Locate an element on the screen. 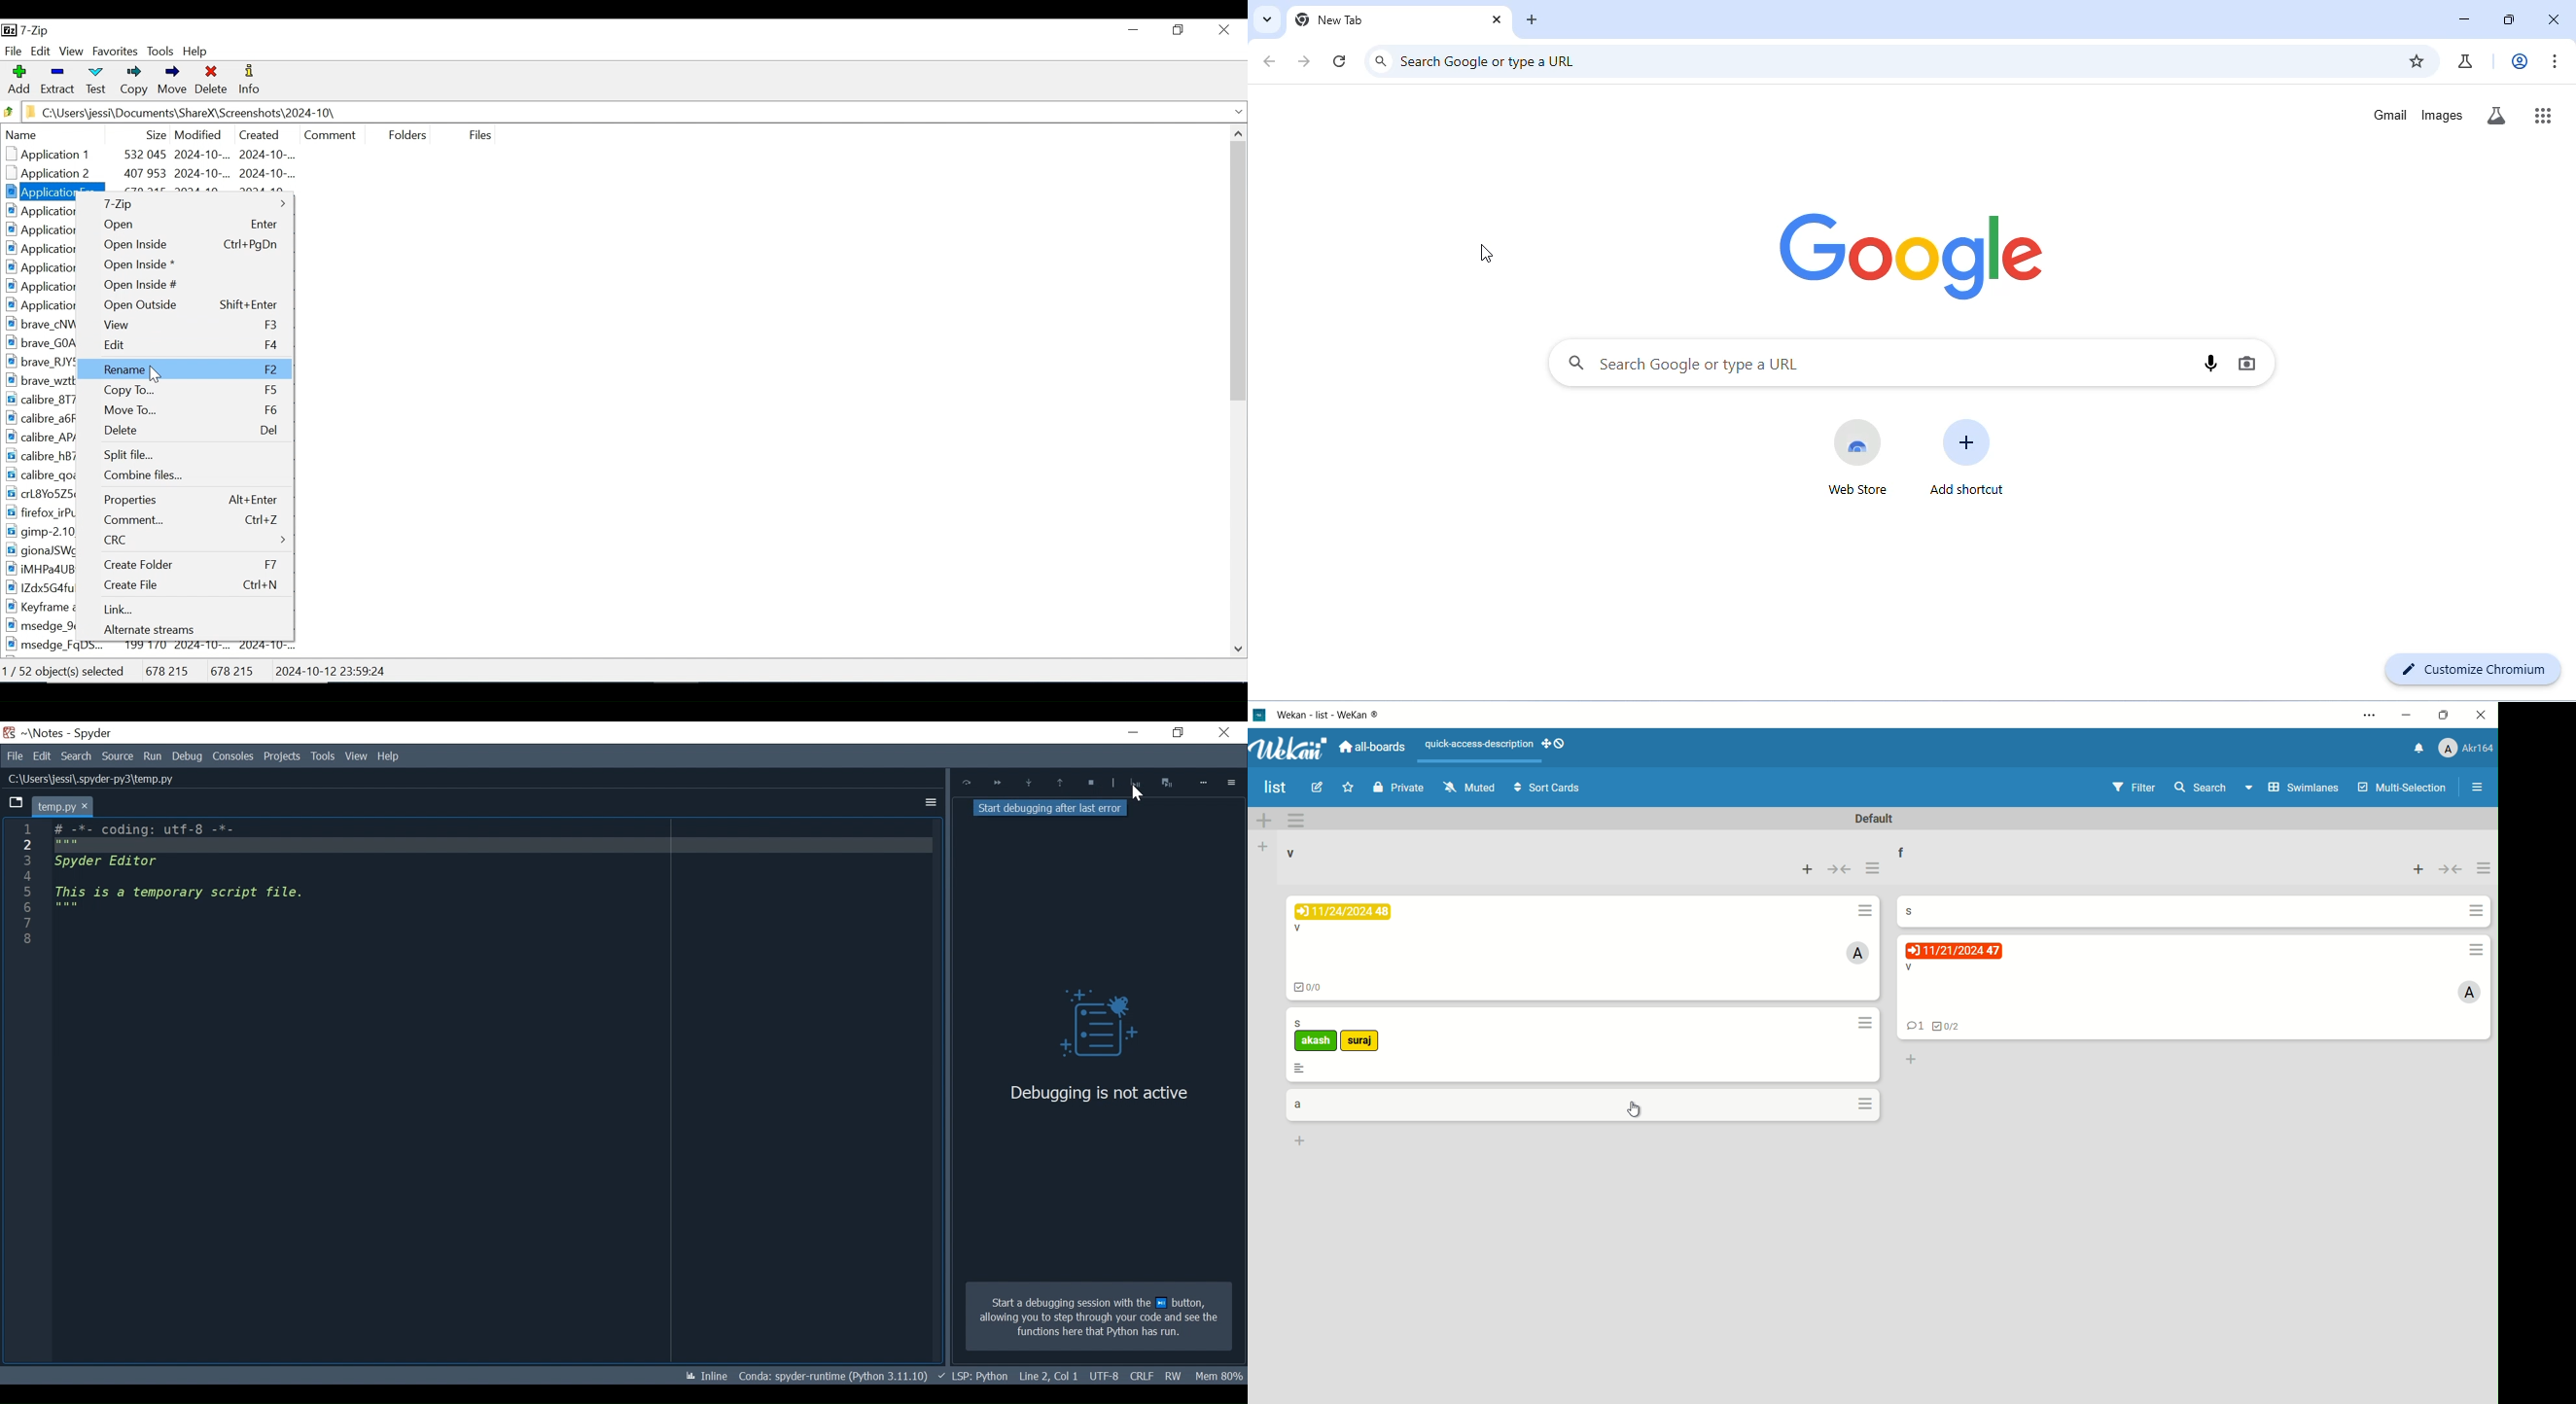 The width and height of the screenshot is (2576, 1428). Application 1 532 045 2024-10-.. 2024-10-... is located at coordinates (167, 155).